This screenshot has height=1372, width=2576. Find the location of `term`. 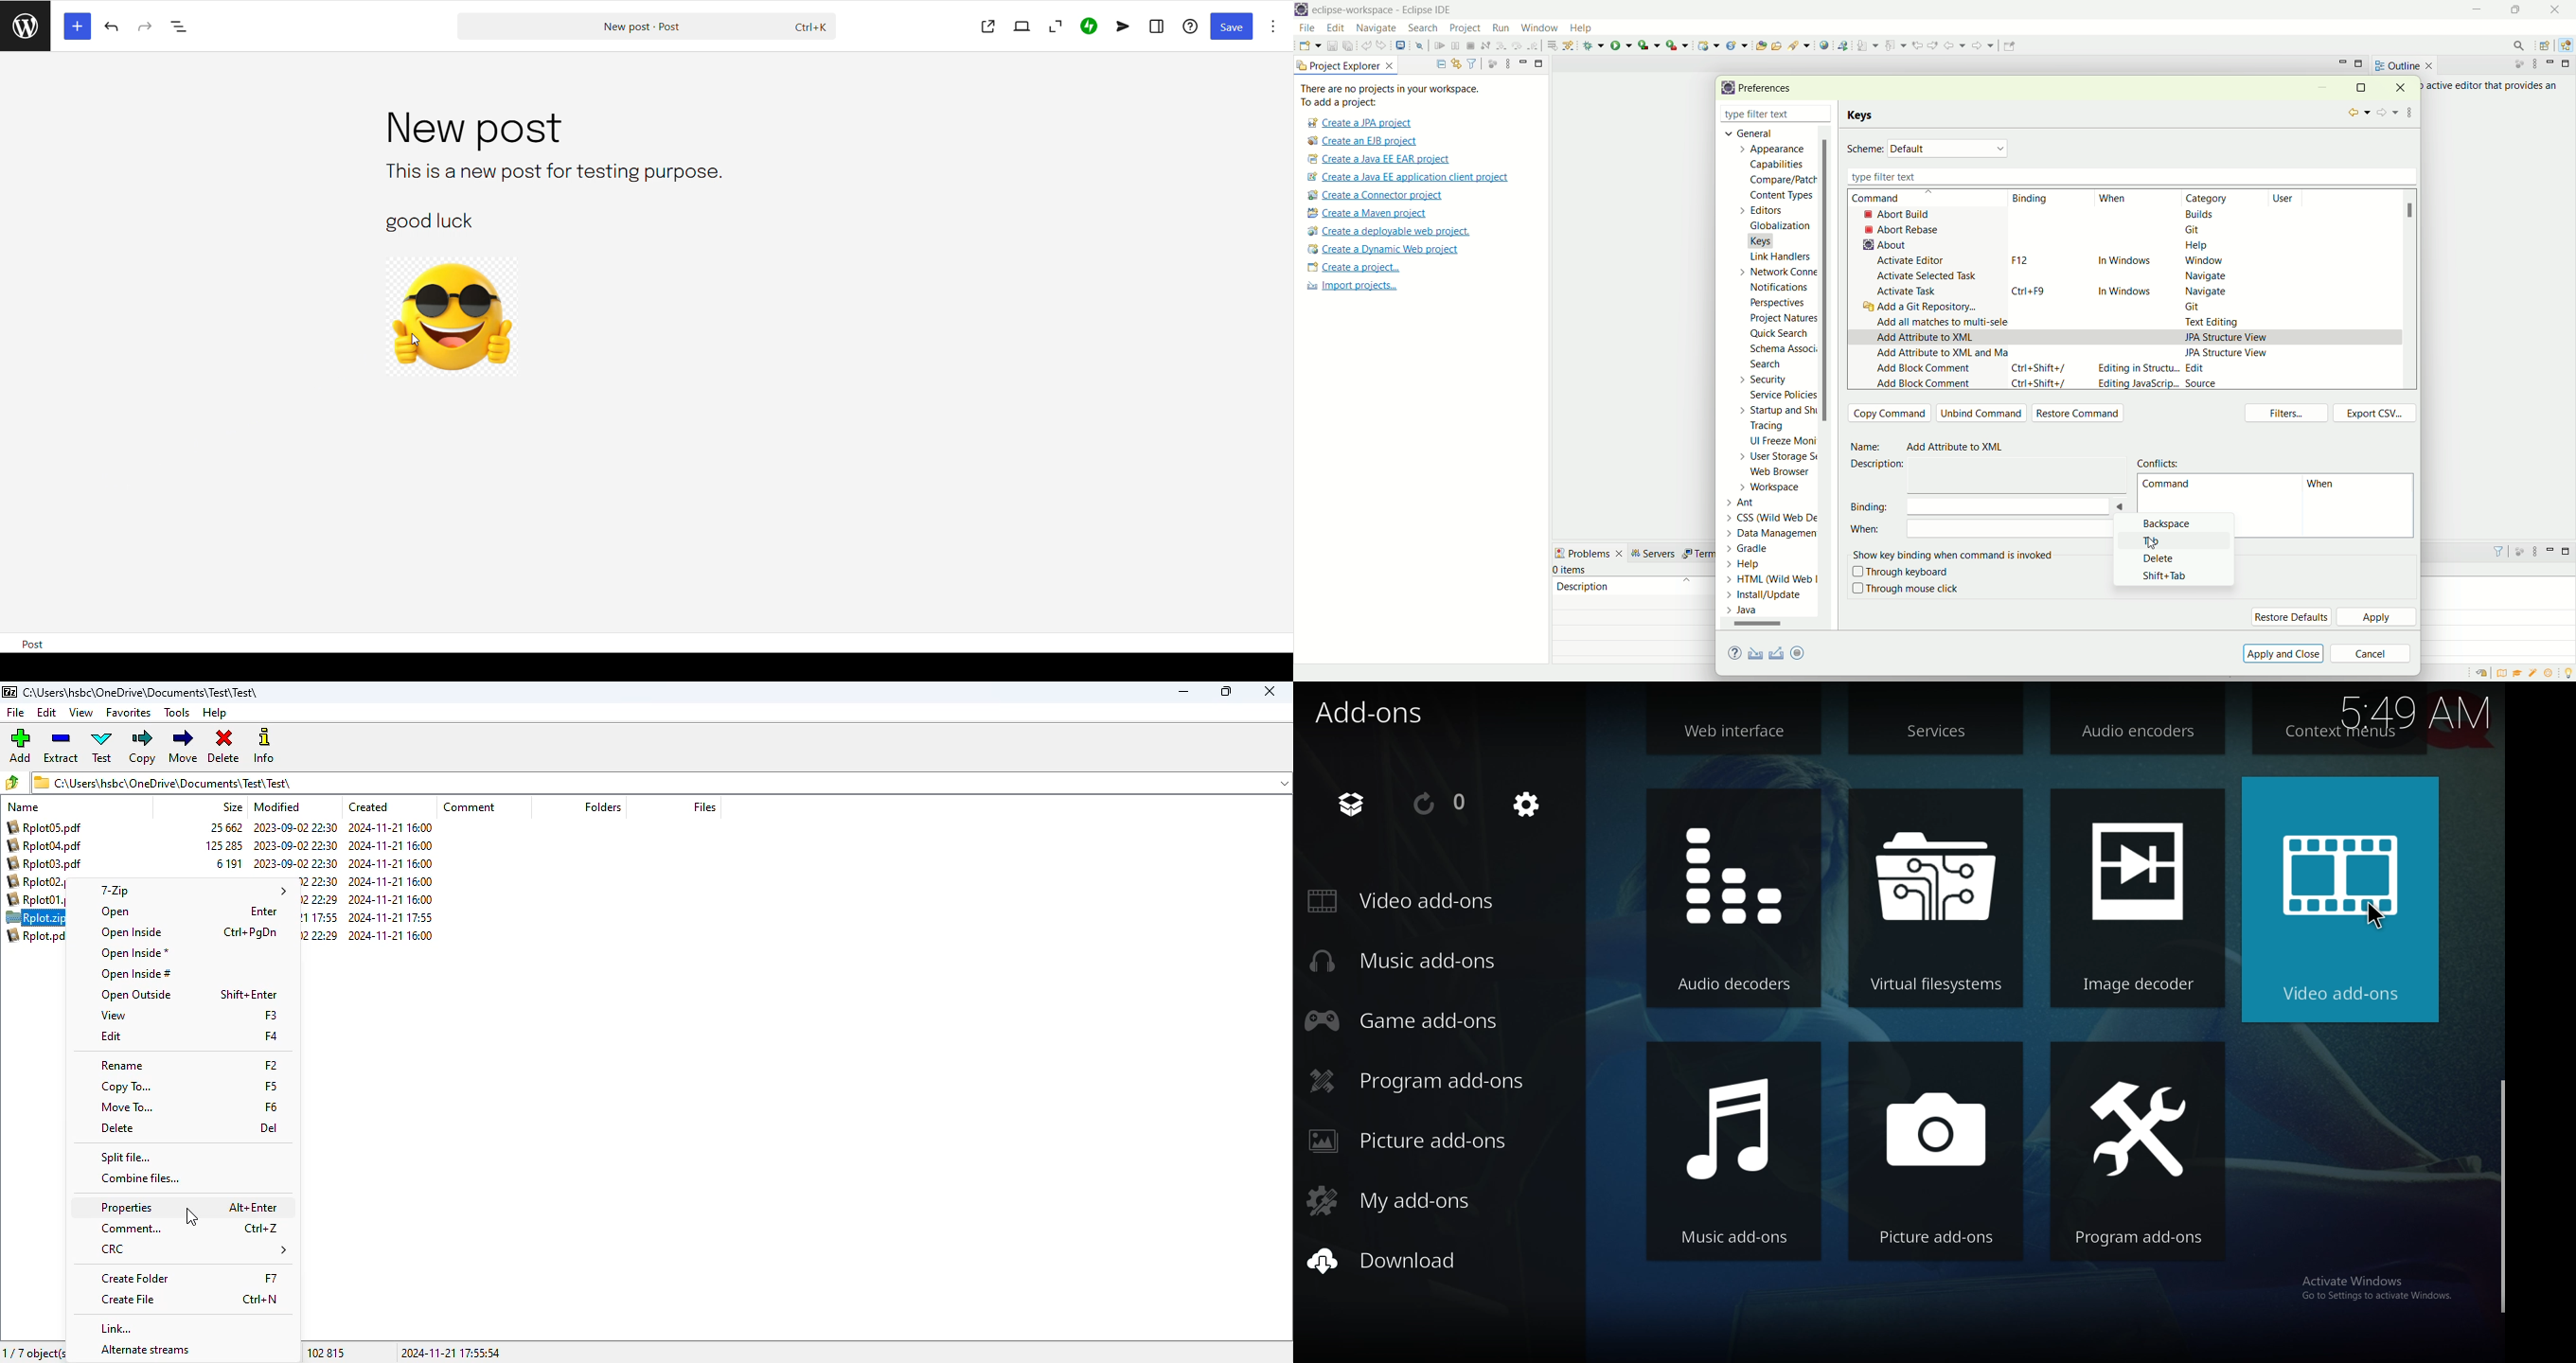

term is located at coordinates (1698, 554).